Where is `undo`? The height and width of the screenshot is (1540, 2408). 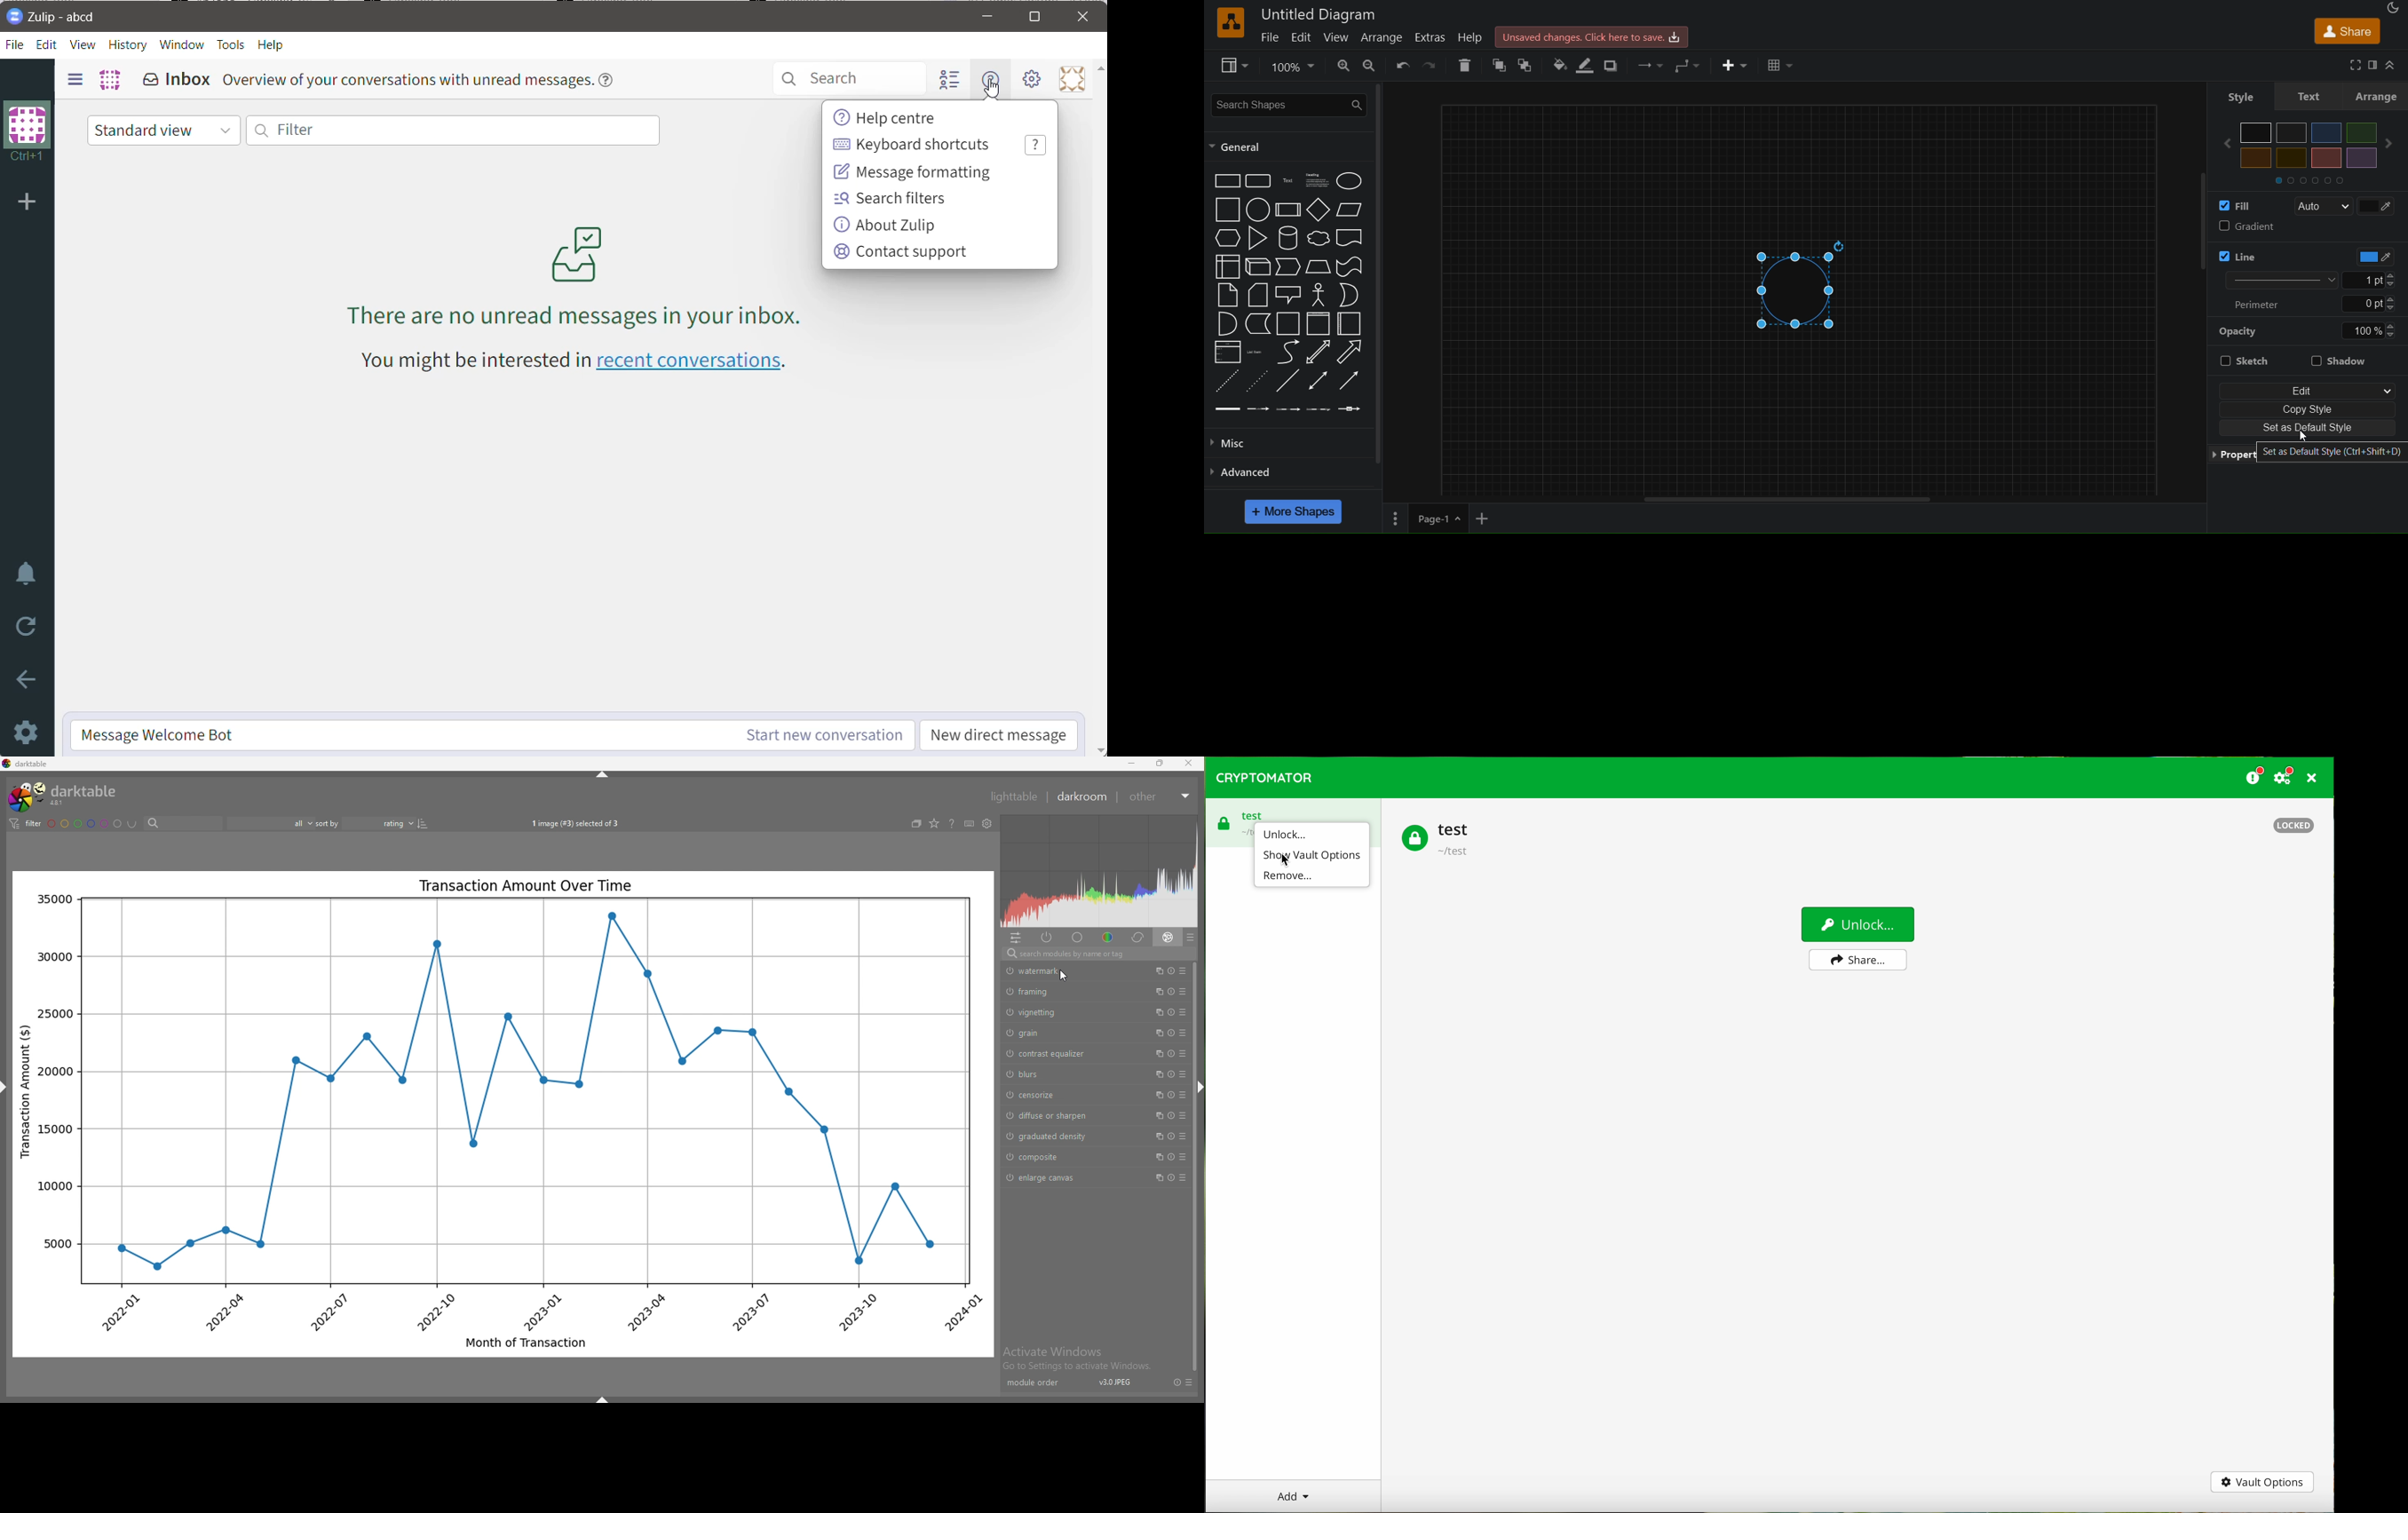 undo is located at coordinates (1402, 65).